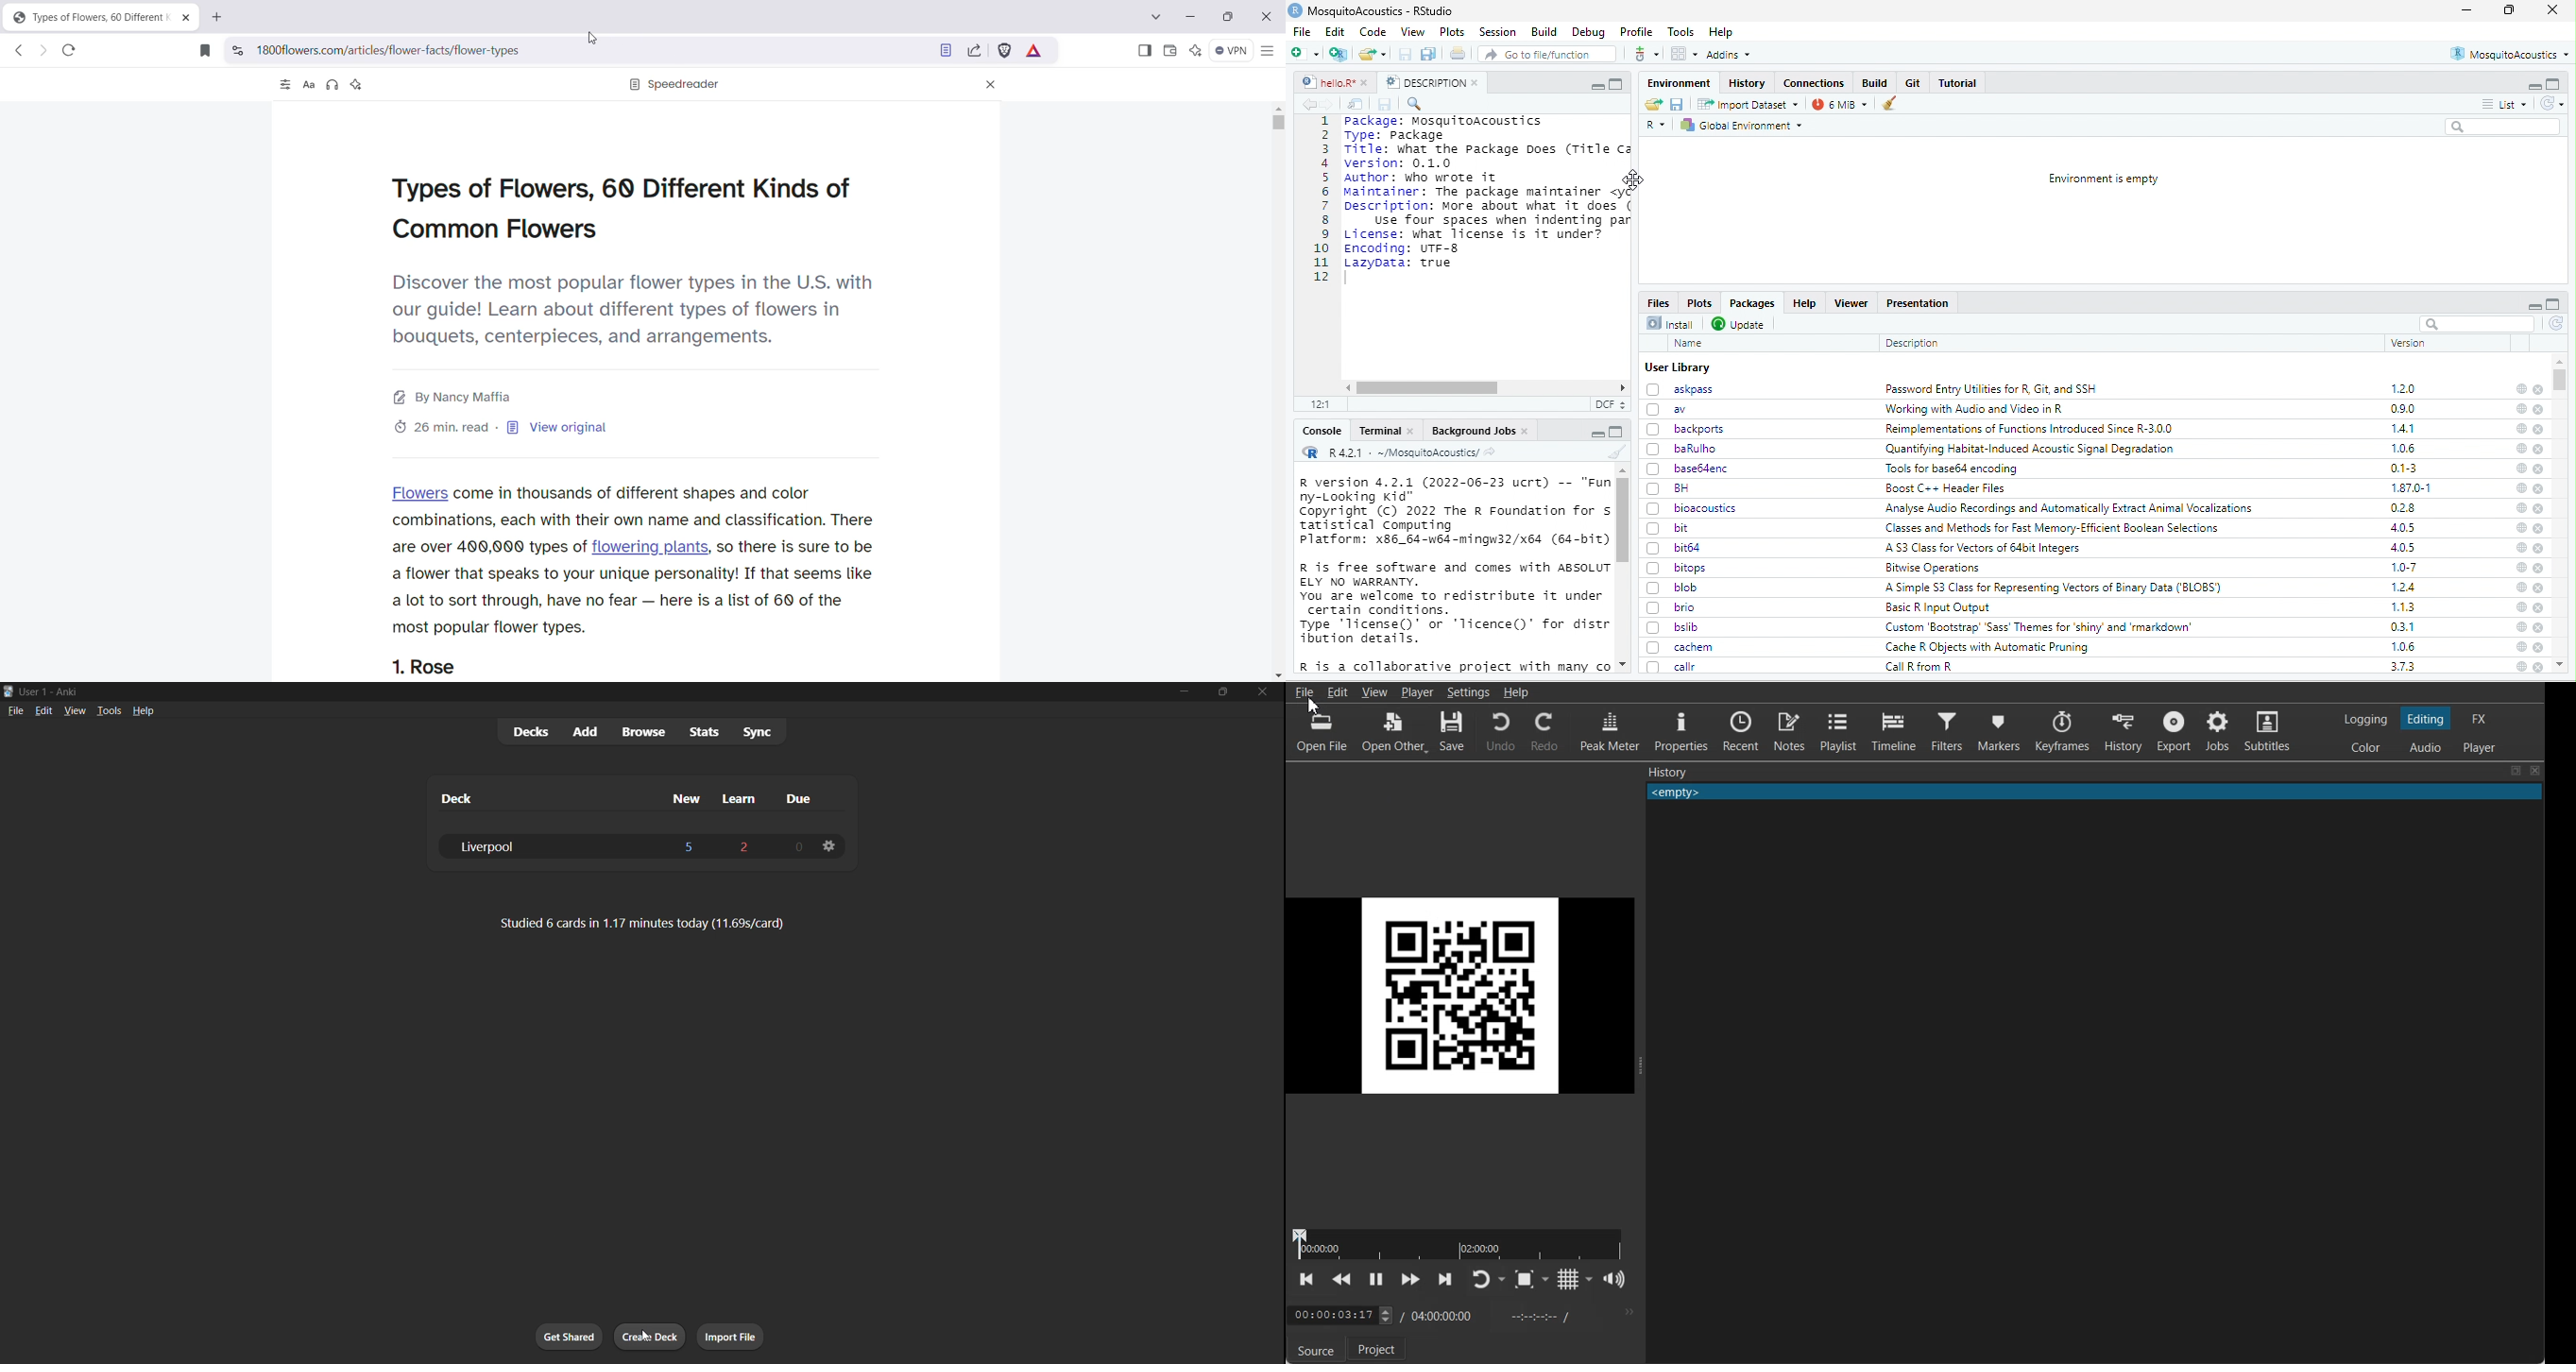 This screenshot has width=2576, height=1372. Describe the element at coordinates (1742, 126) in the screenshot. I see `Global Environment` at that location.